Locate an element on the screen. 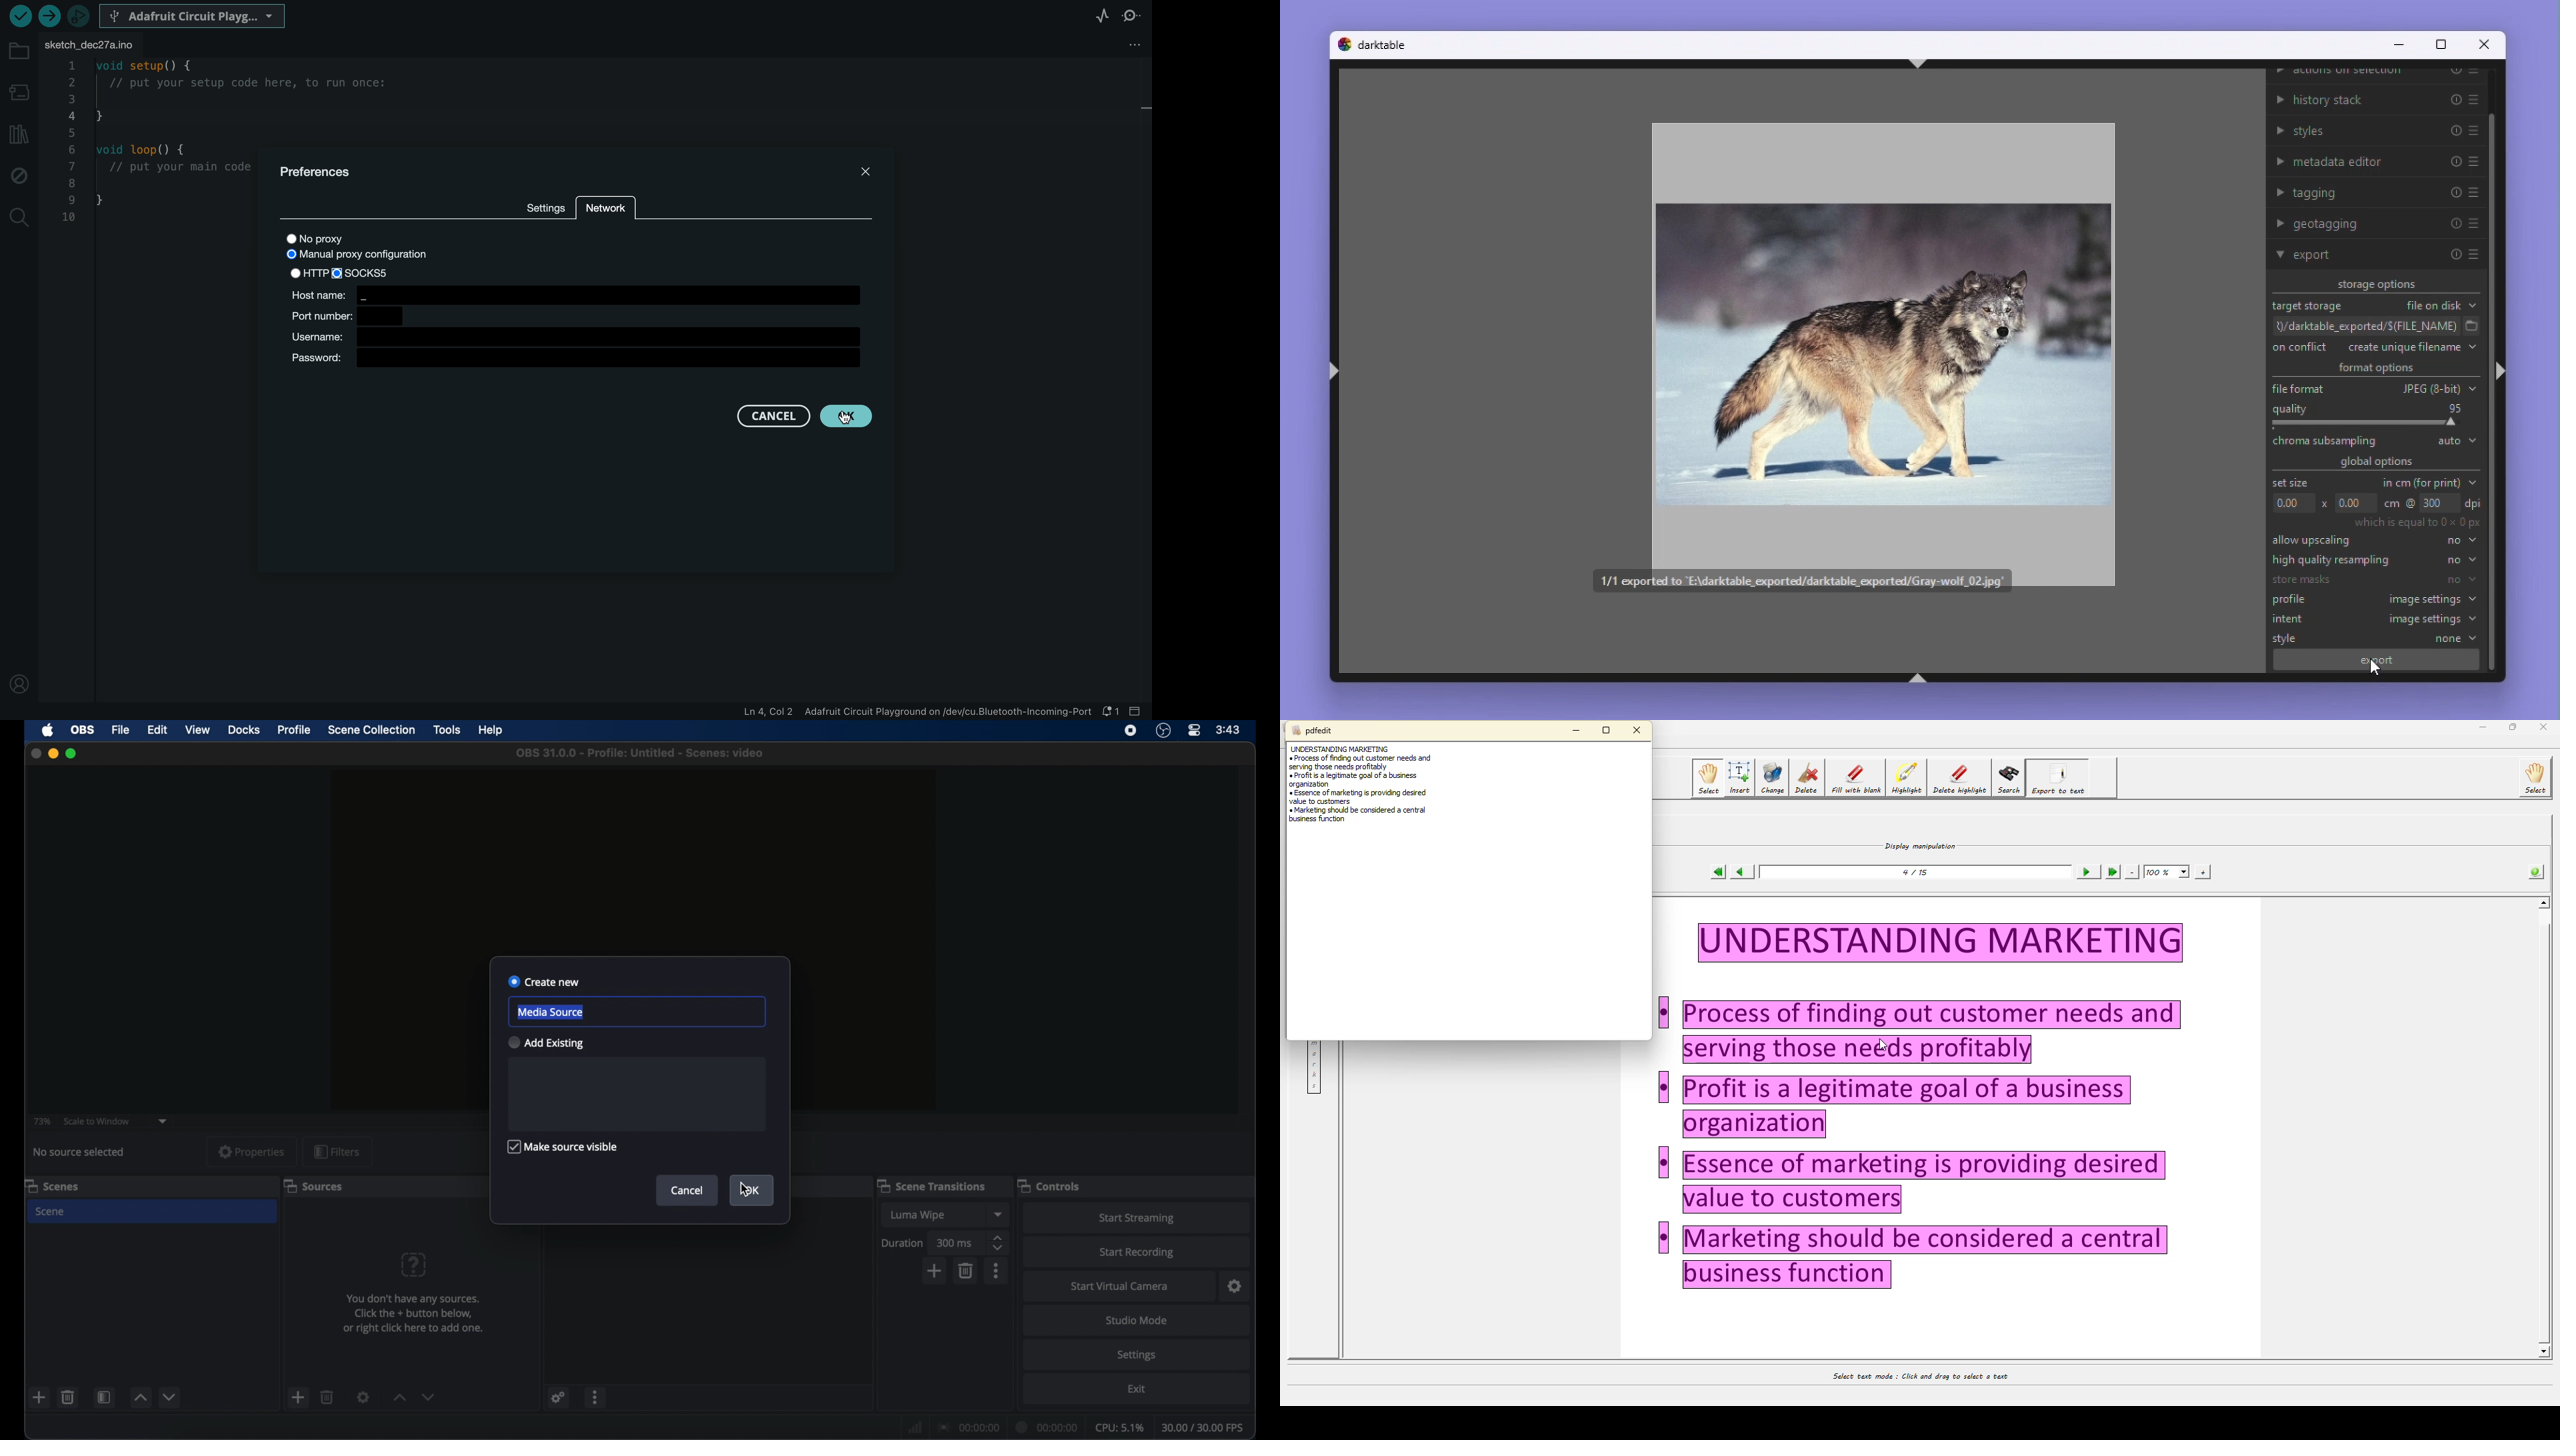 This screenshot has height=1456, width=2576. dropdown is located at coordinates (163, 1121).